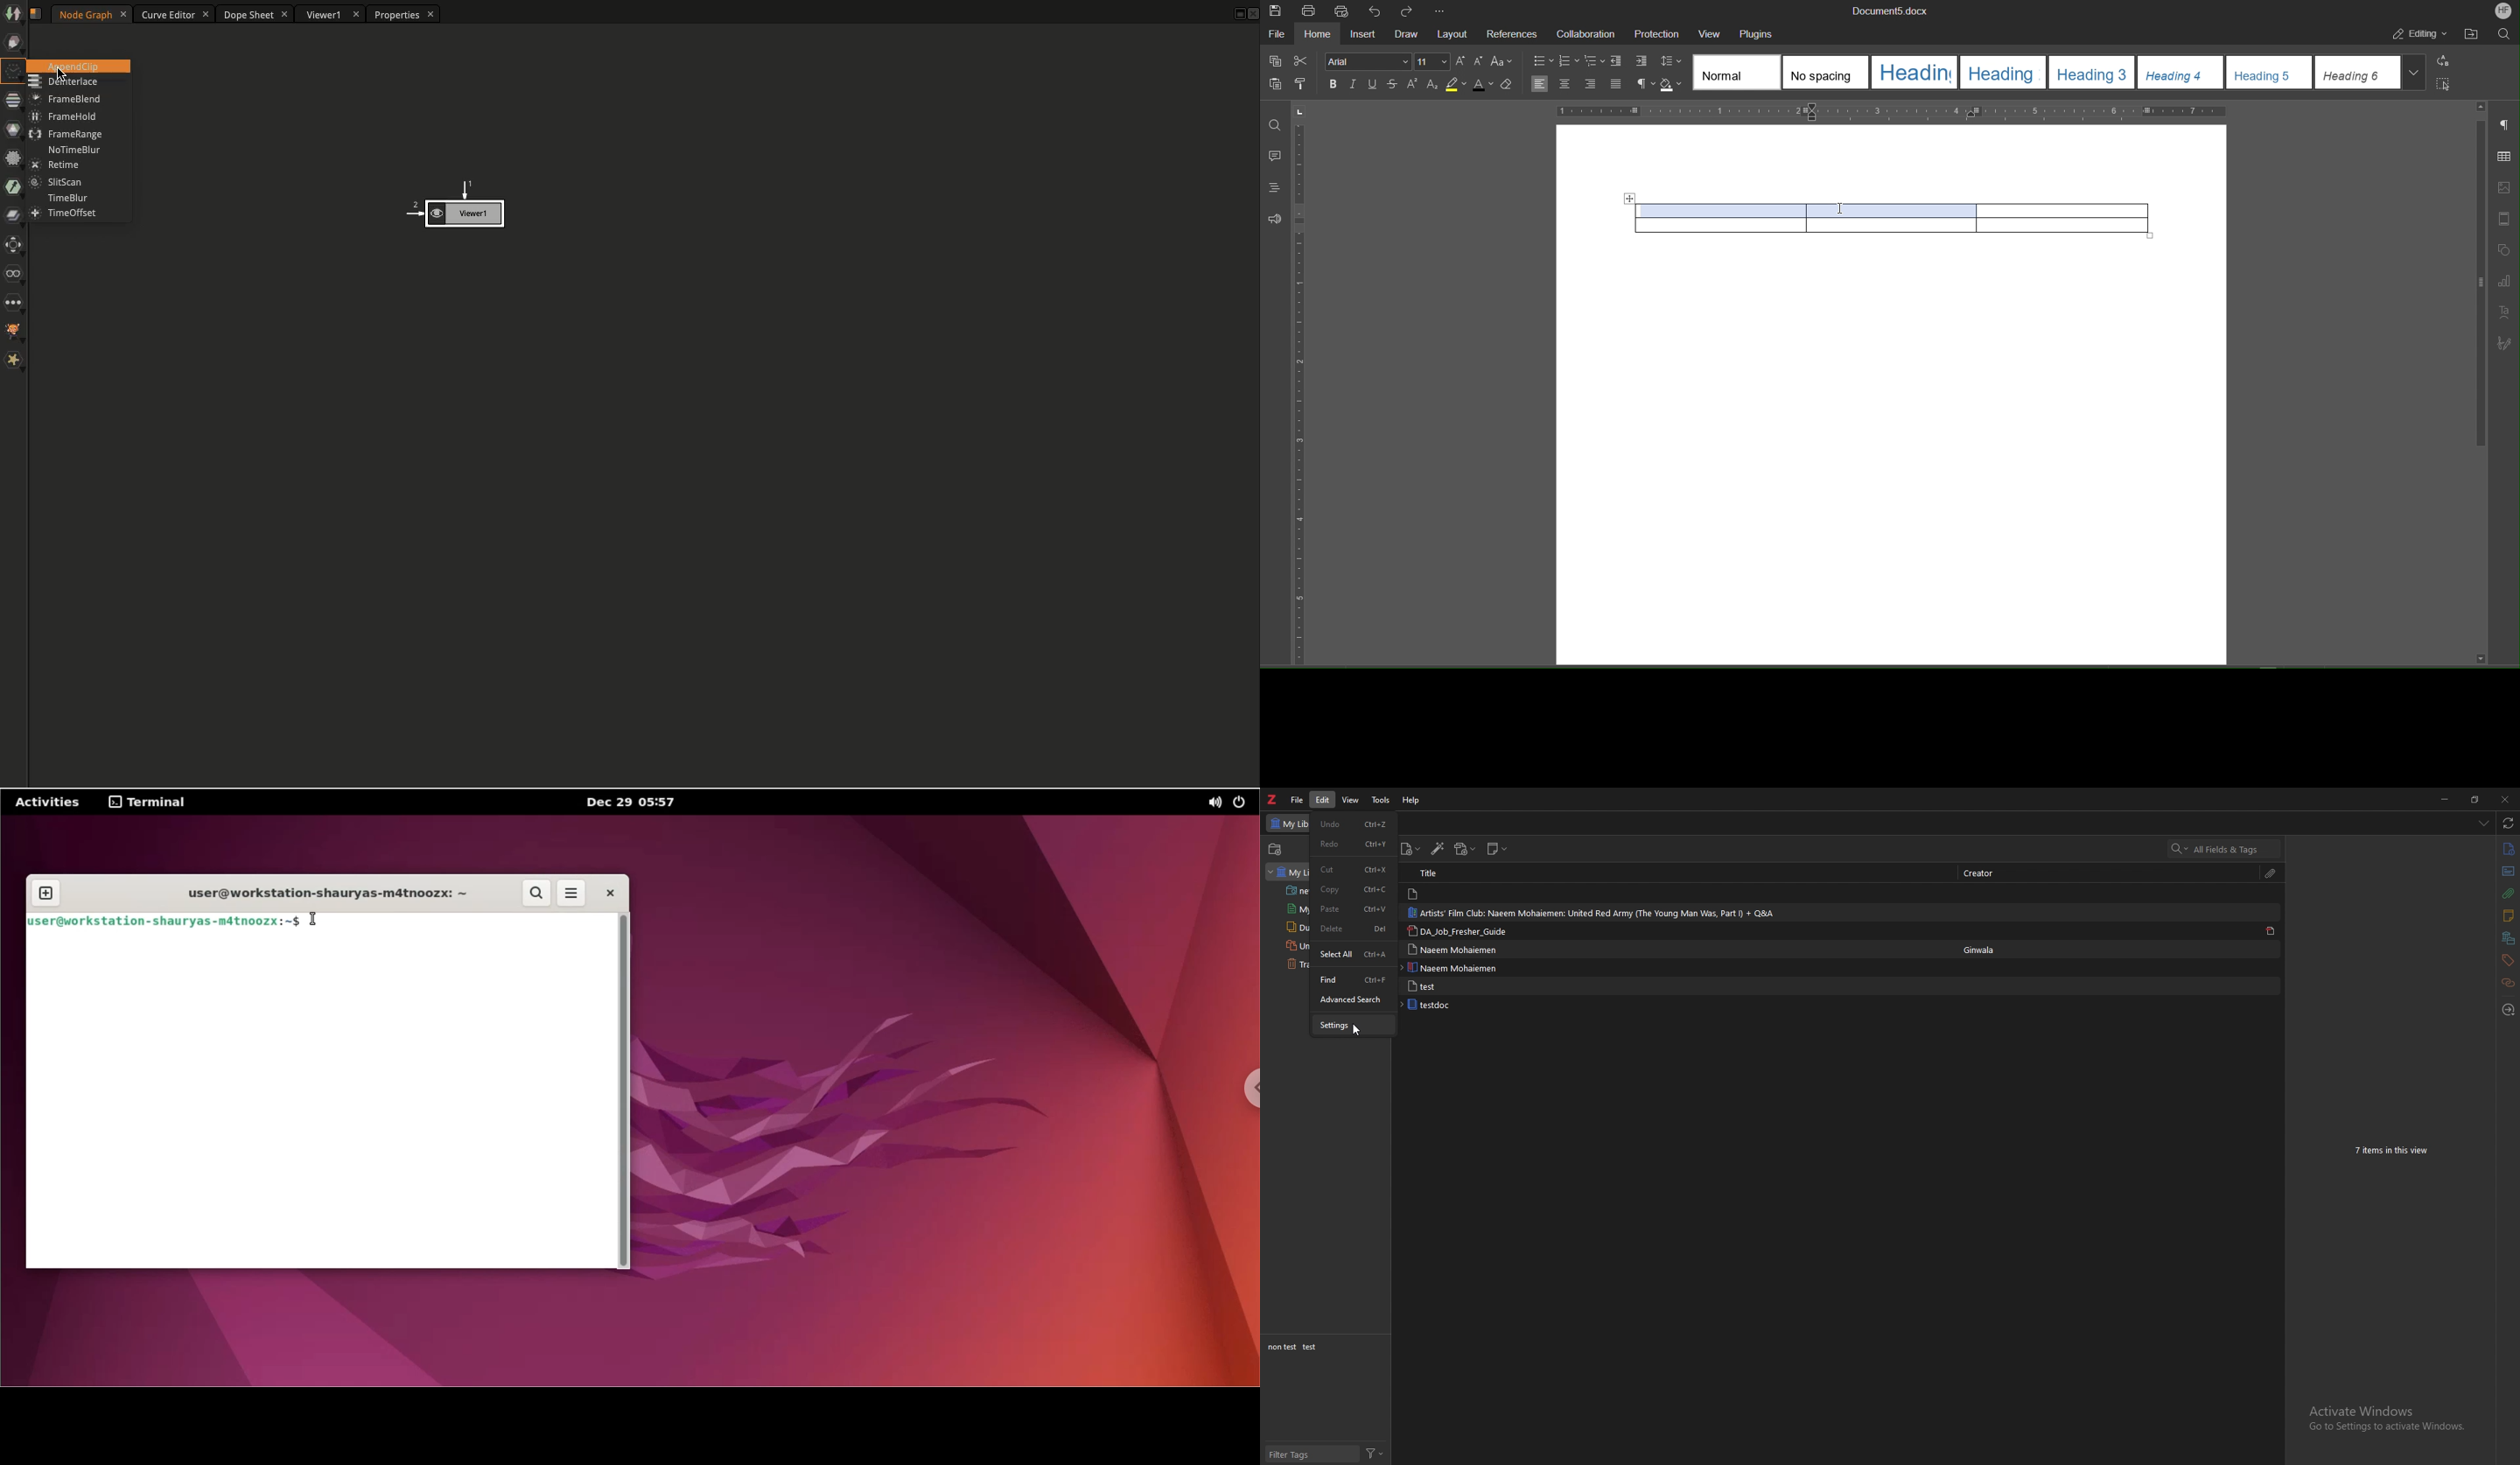 The image size is (2520, 1484). Describe the element at coordinates (1321, 36) in the screenshot. I see `Home` at that location.